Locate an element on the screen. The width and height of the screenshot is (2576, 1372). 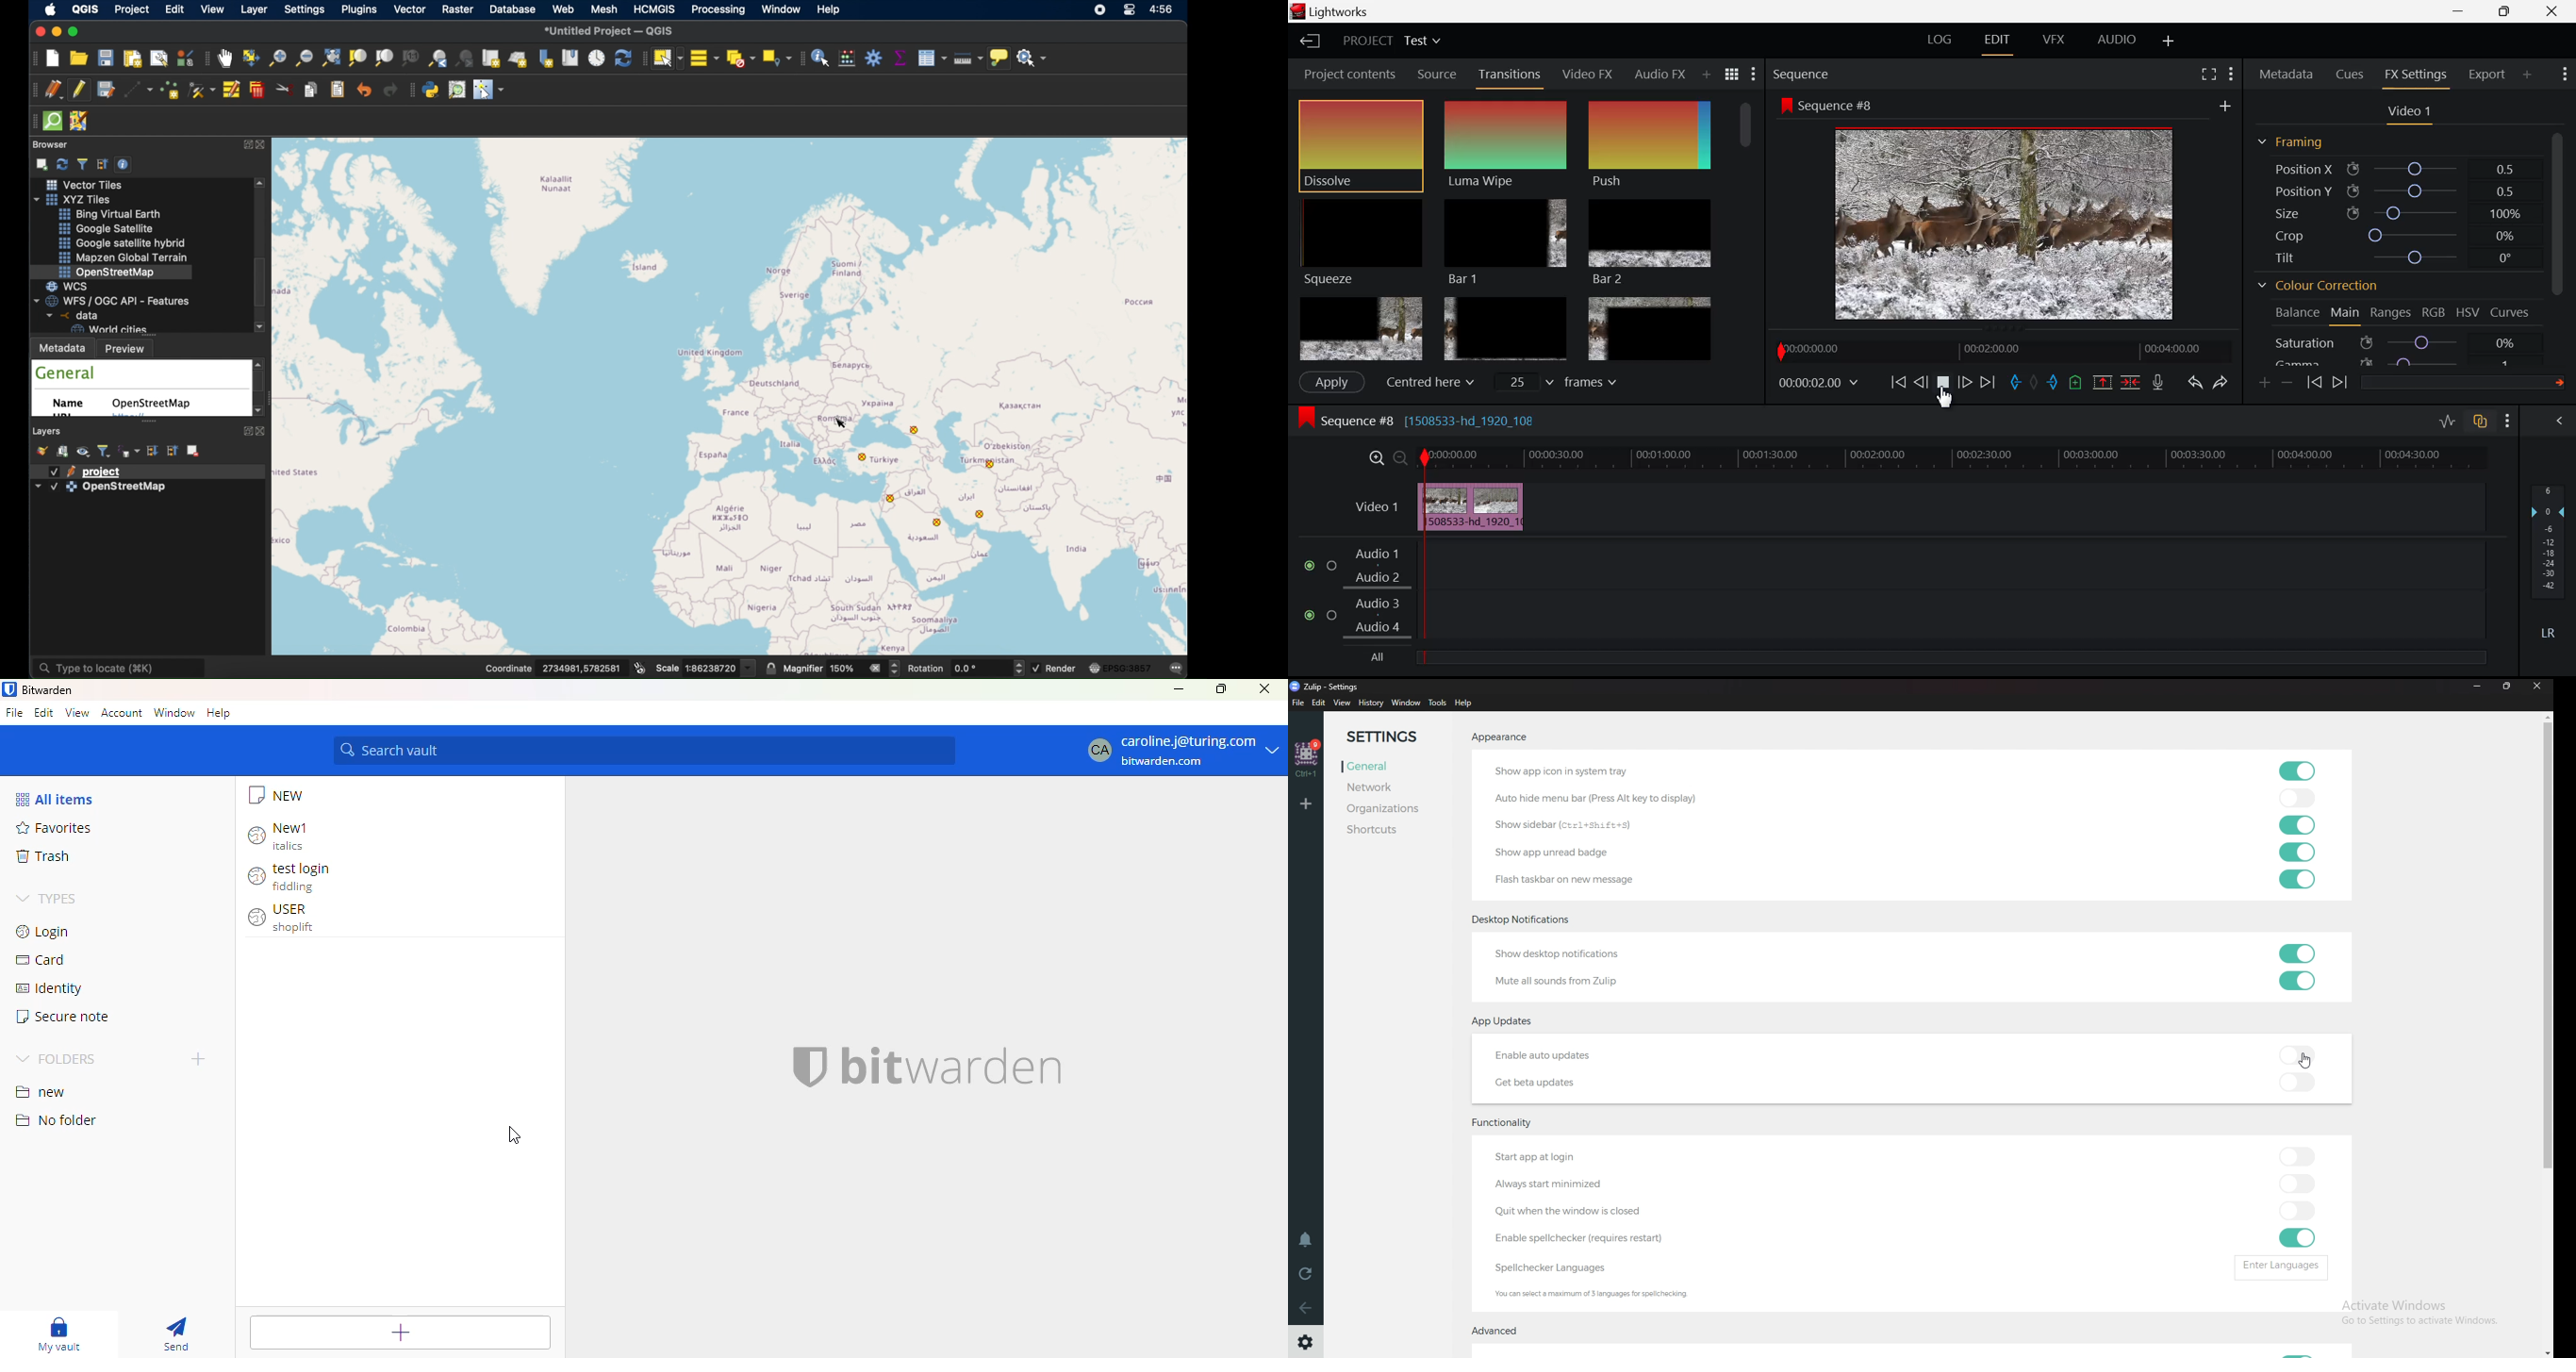
checkbox is located at coordinates (54, 487).